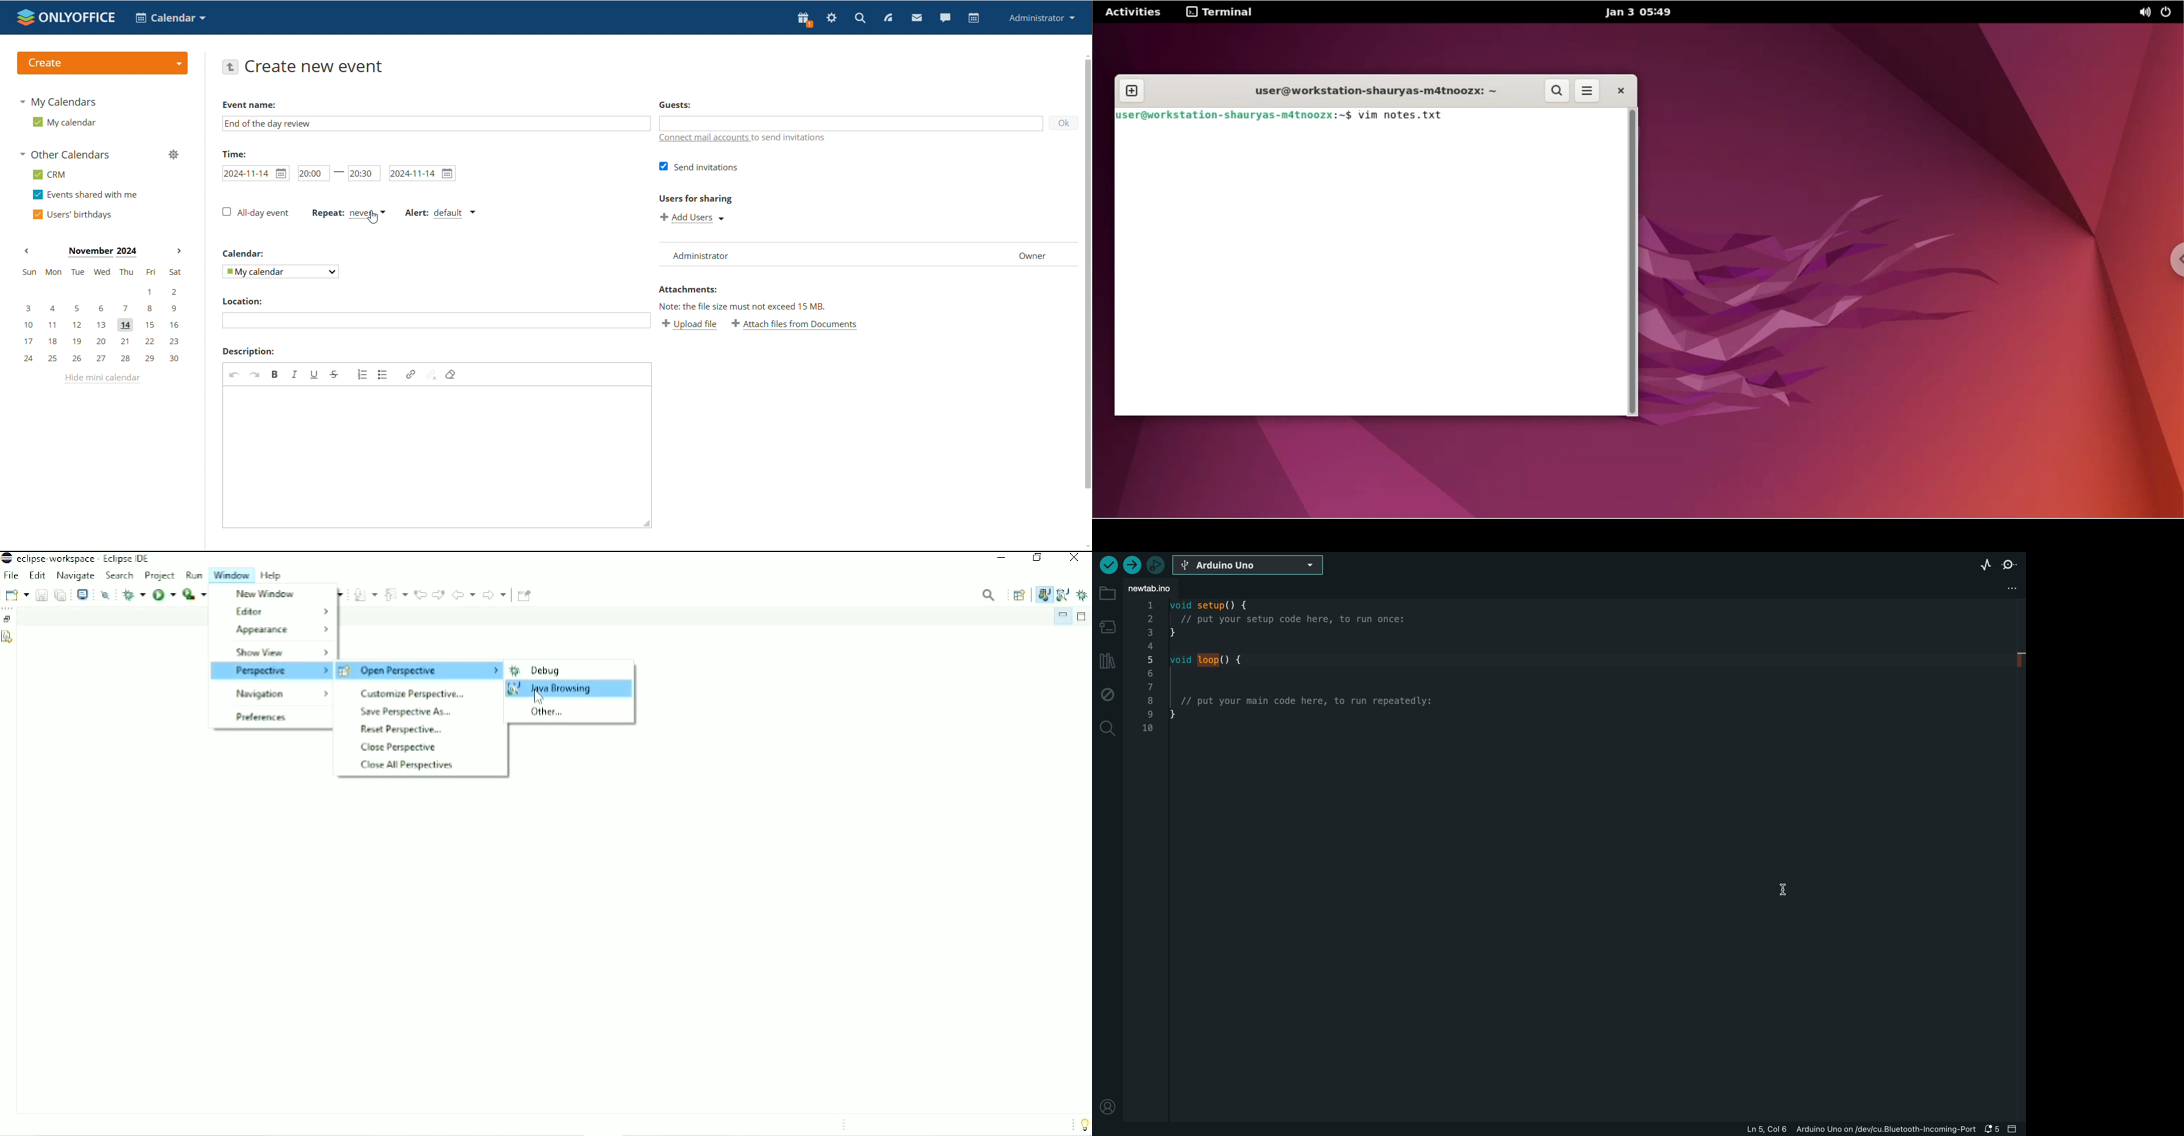 Image resolution: width=2184 pixels, height=1148 pixels. Describe the element at coordinates (1075, 560) in the screenshot. I see `Close` at that location.